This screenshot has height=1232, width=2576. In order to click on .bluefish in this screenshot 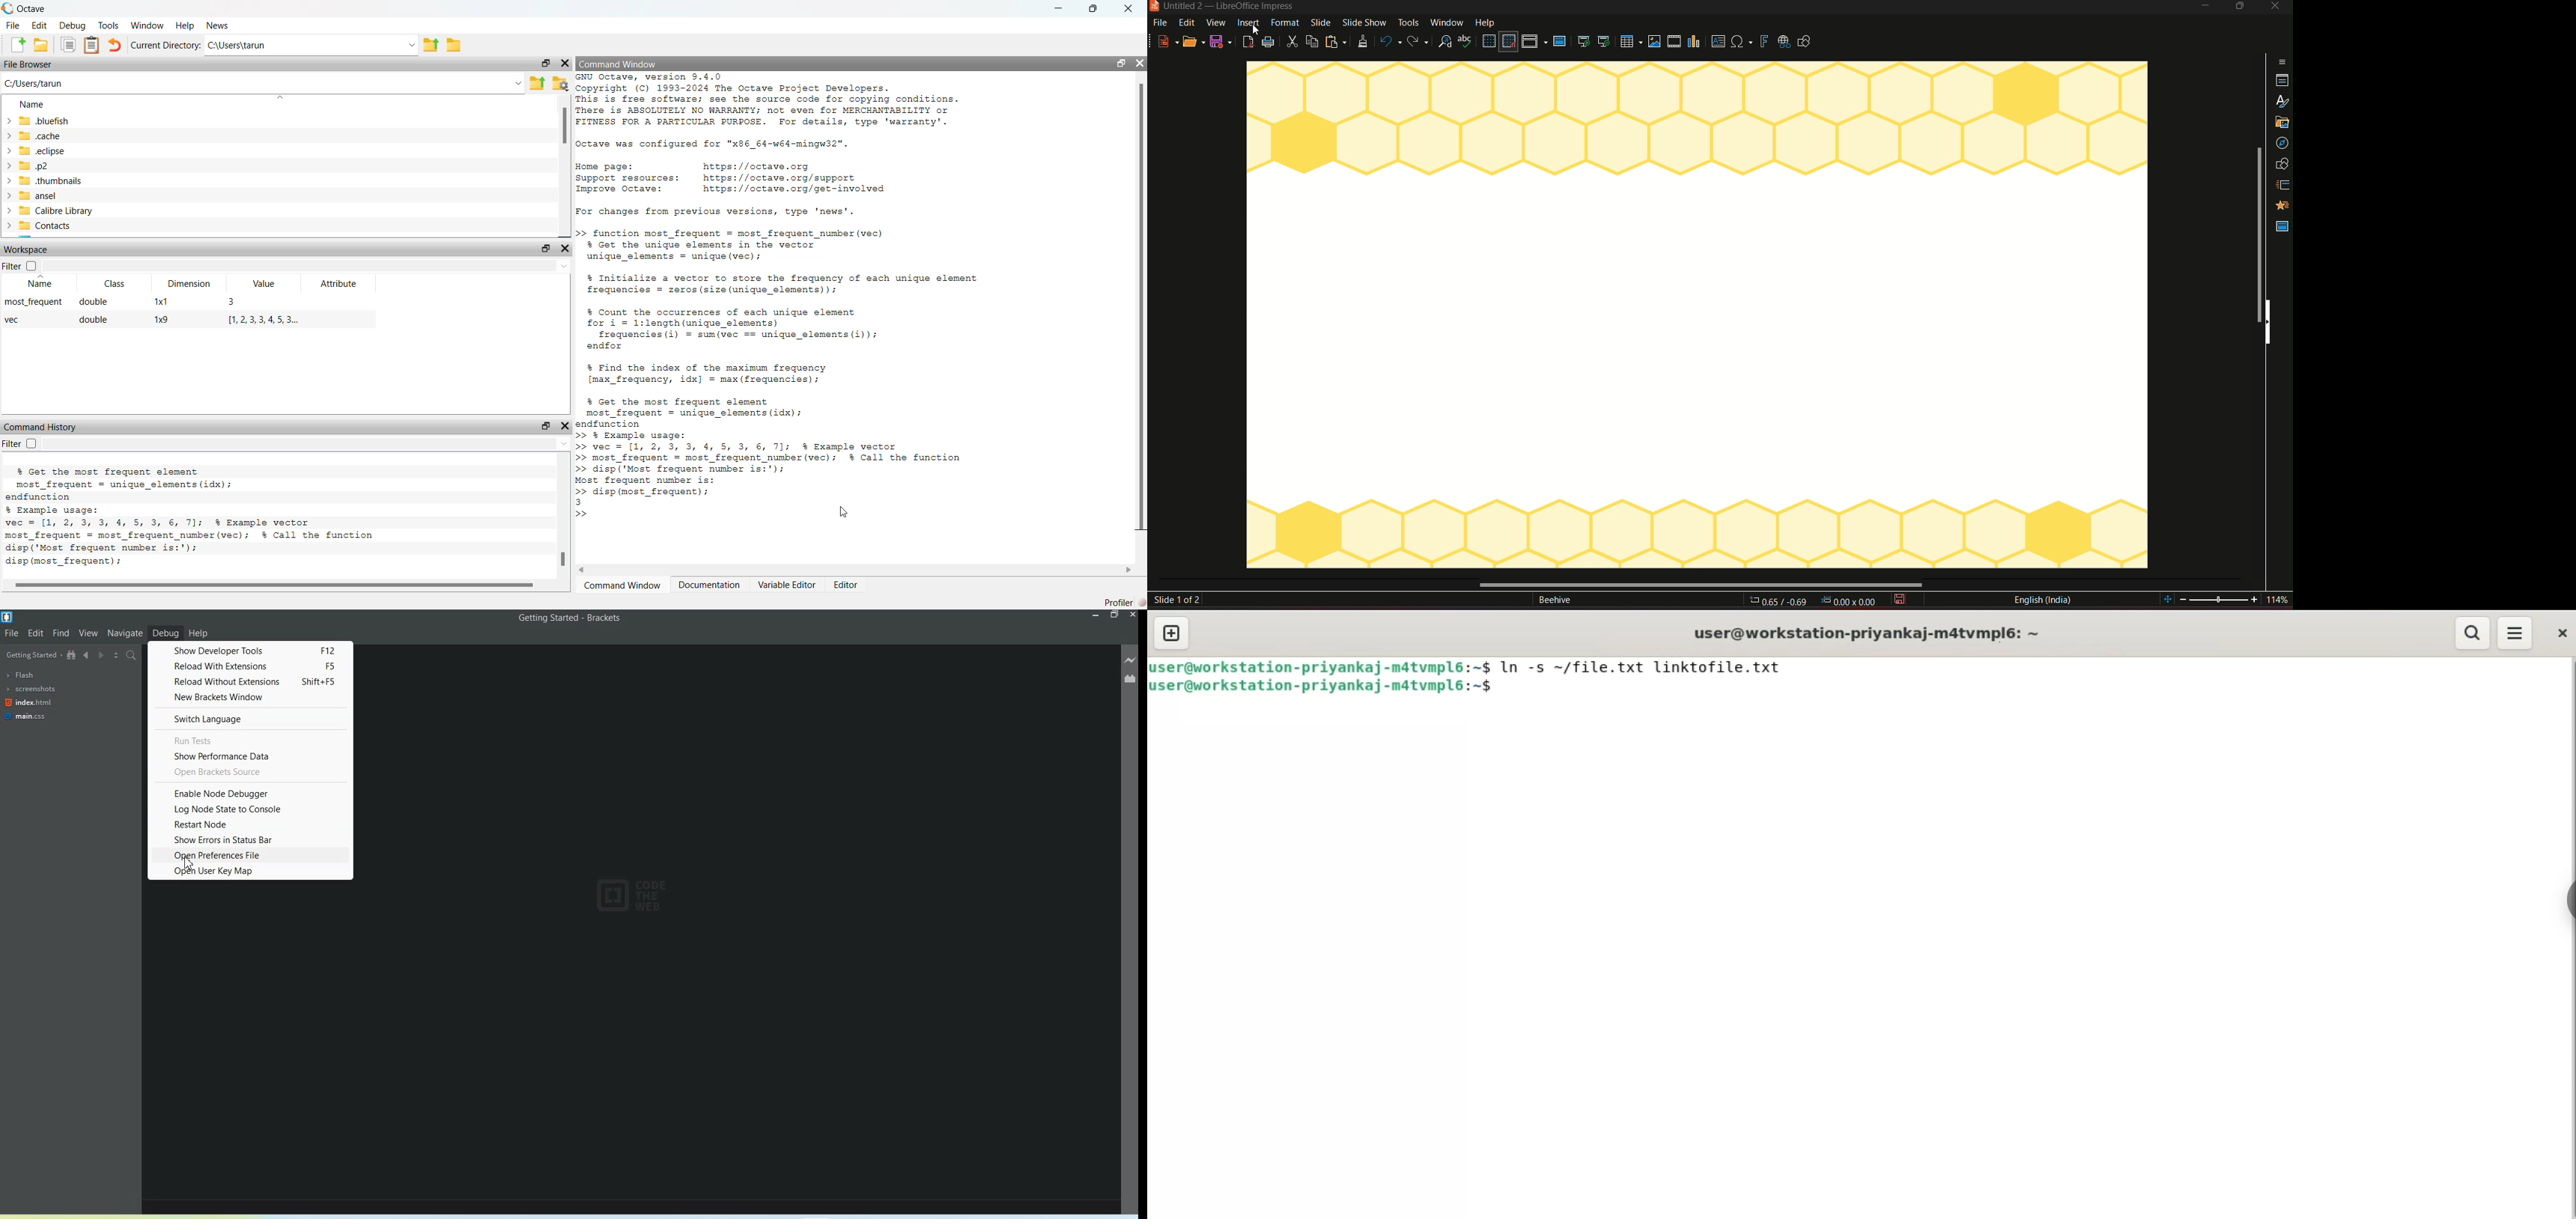, I will do `click(45, 121)`.